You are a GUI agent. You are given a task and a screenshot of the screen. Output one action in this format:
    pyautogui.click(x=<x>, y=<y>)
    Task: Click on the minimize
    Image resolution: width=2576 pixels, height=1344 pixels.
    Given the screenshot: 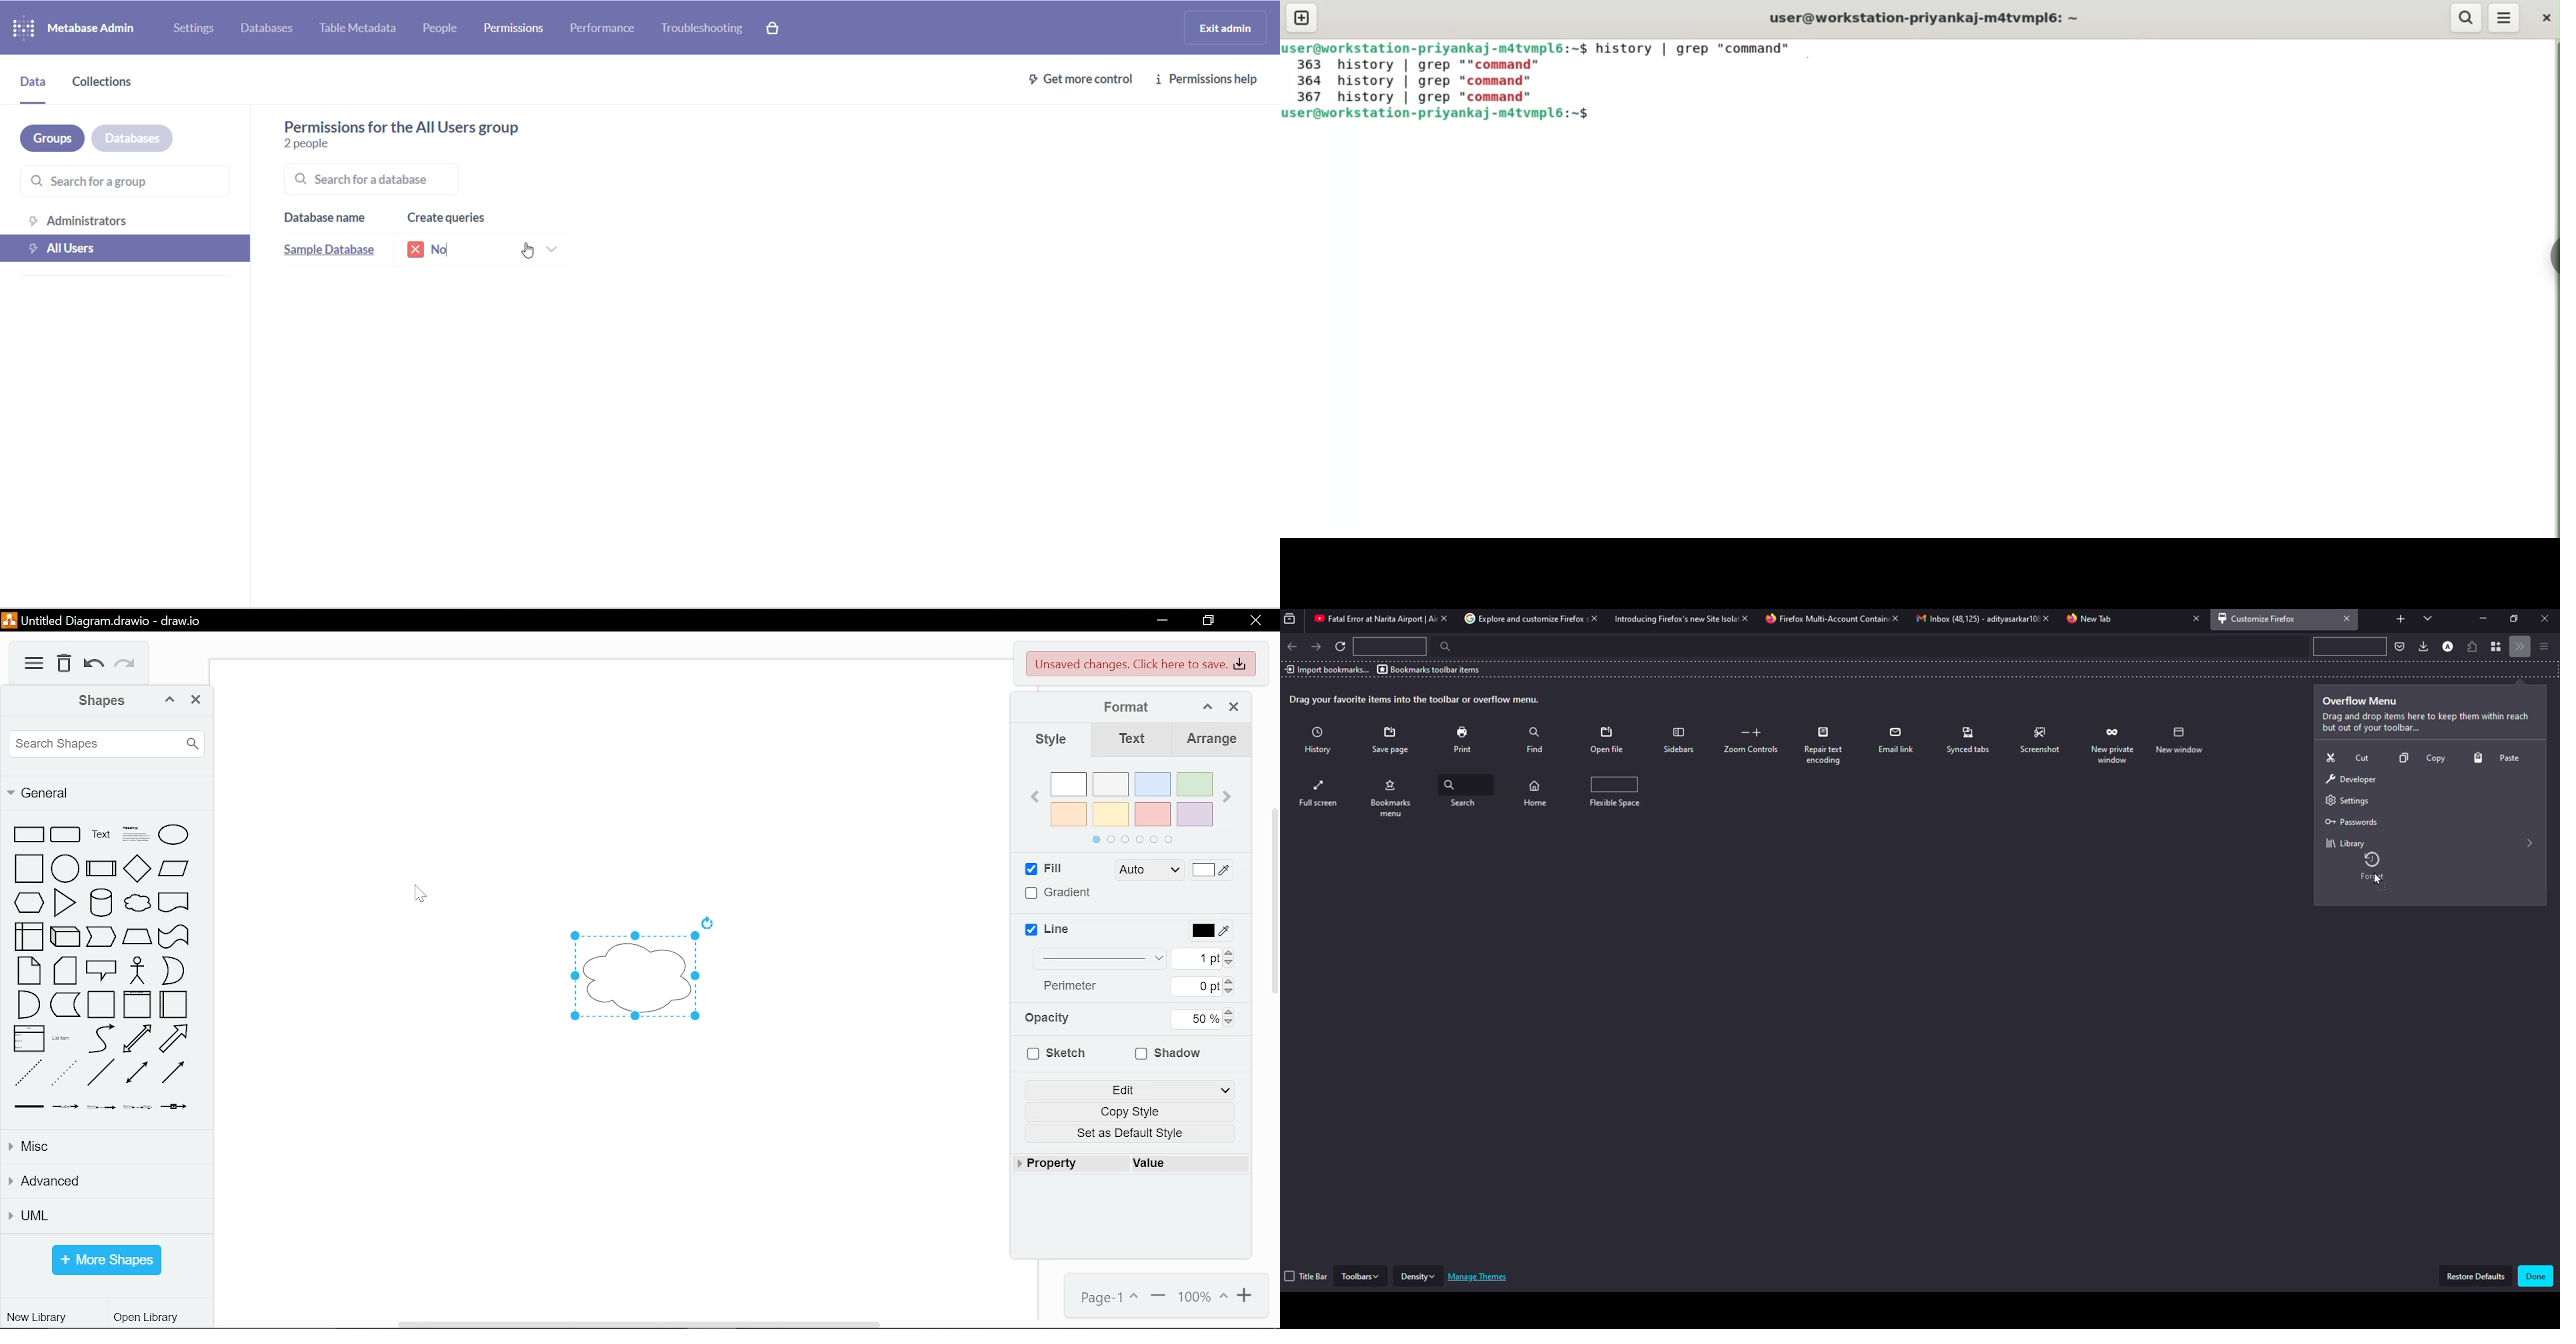 What is the action you would take?
    pyautogui.click(x=1161, y=618)
    